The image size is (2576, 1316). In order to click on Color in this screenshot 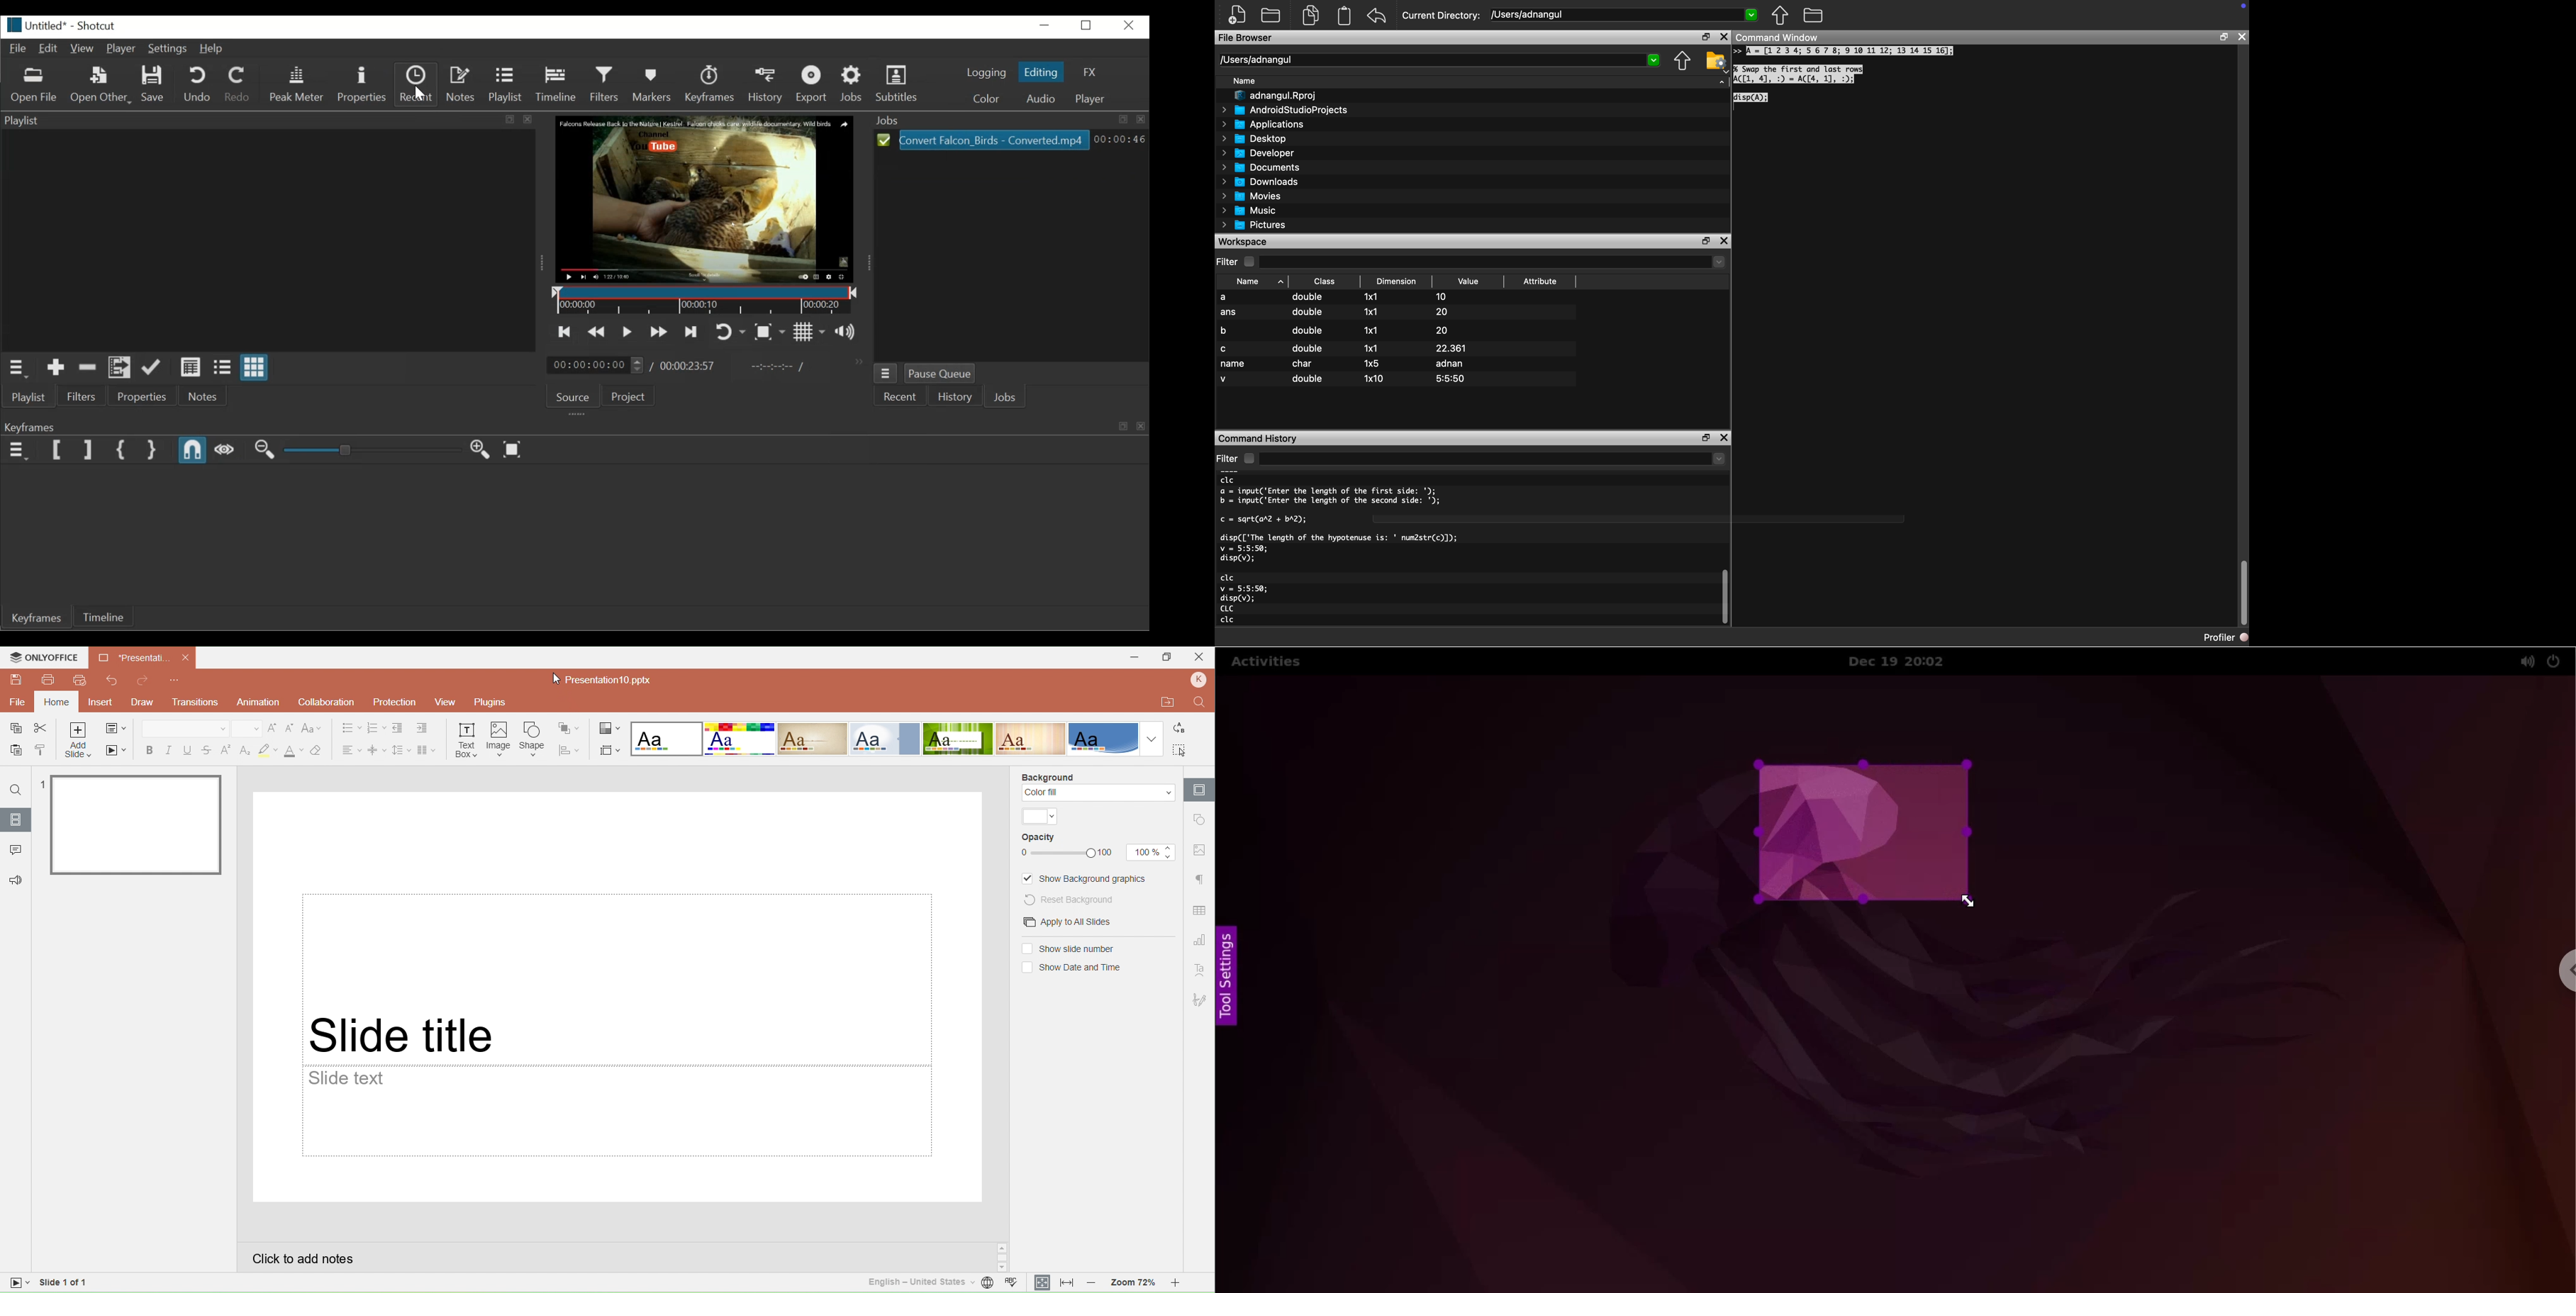, I will do `click(986, 99)`.